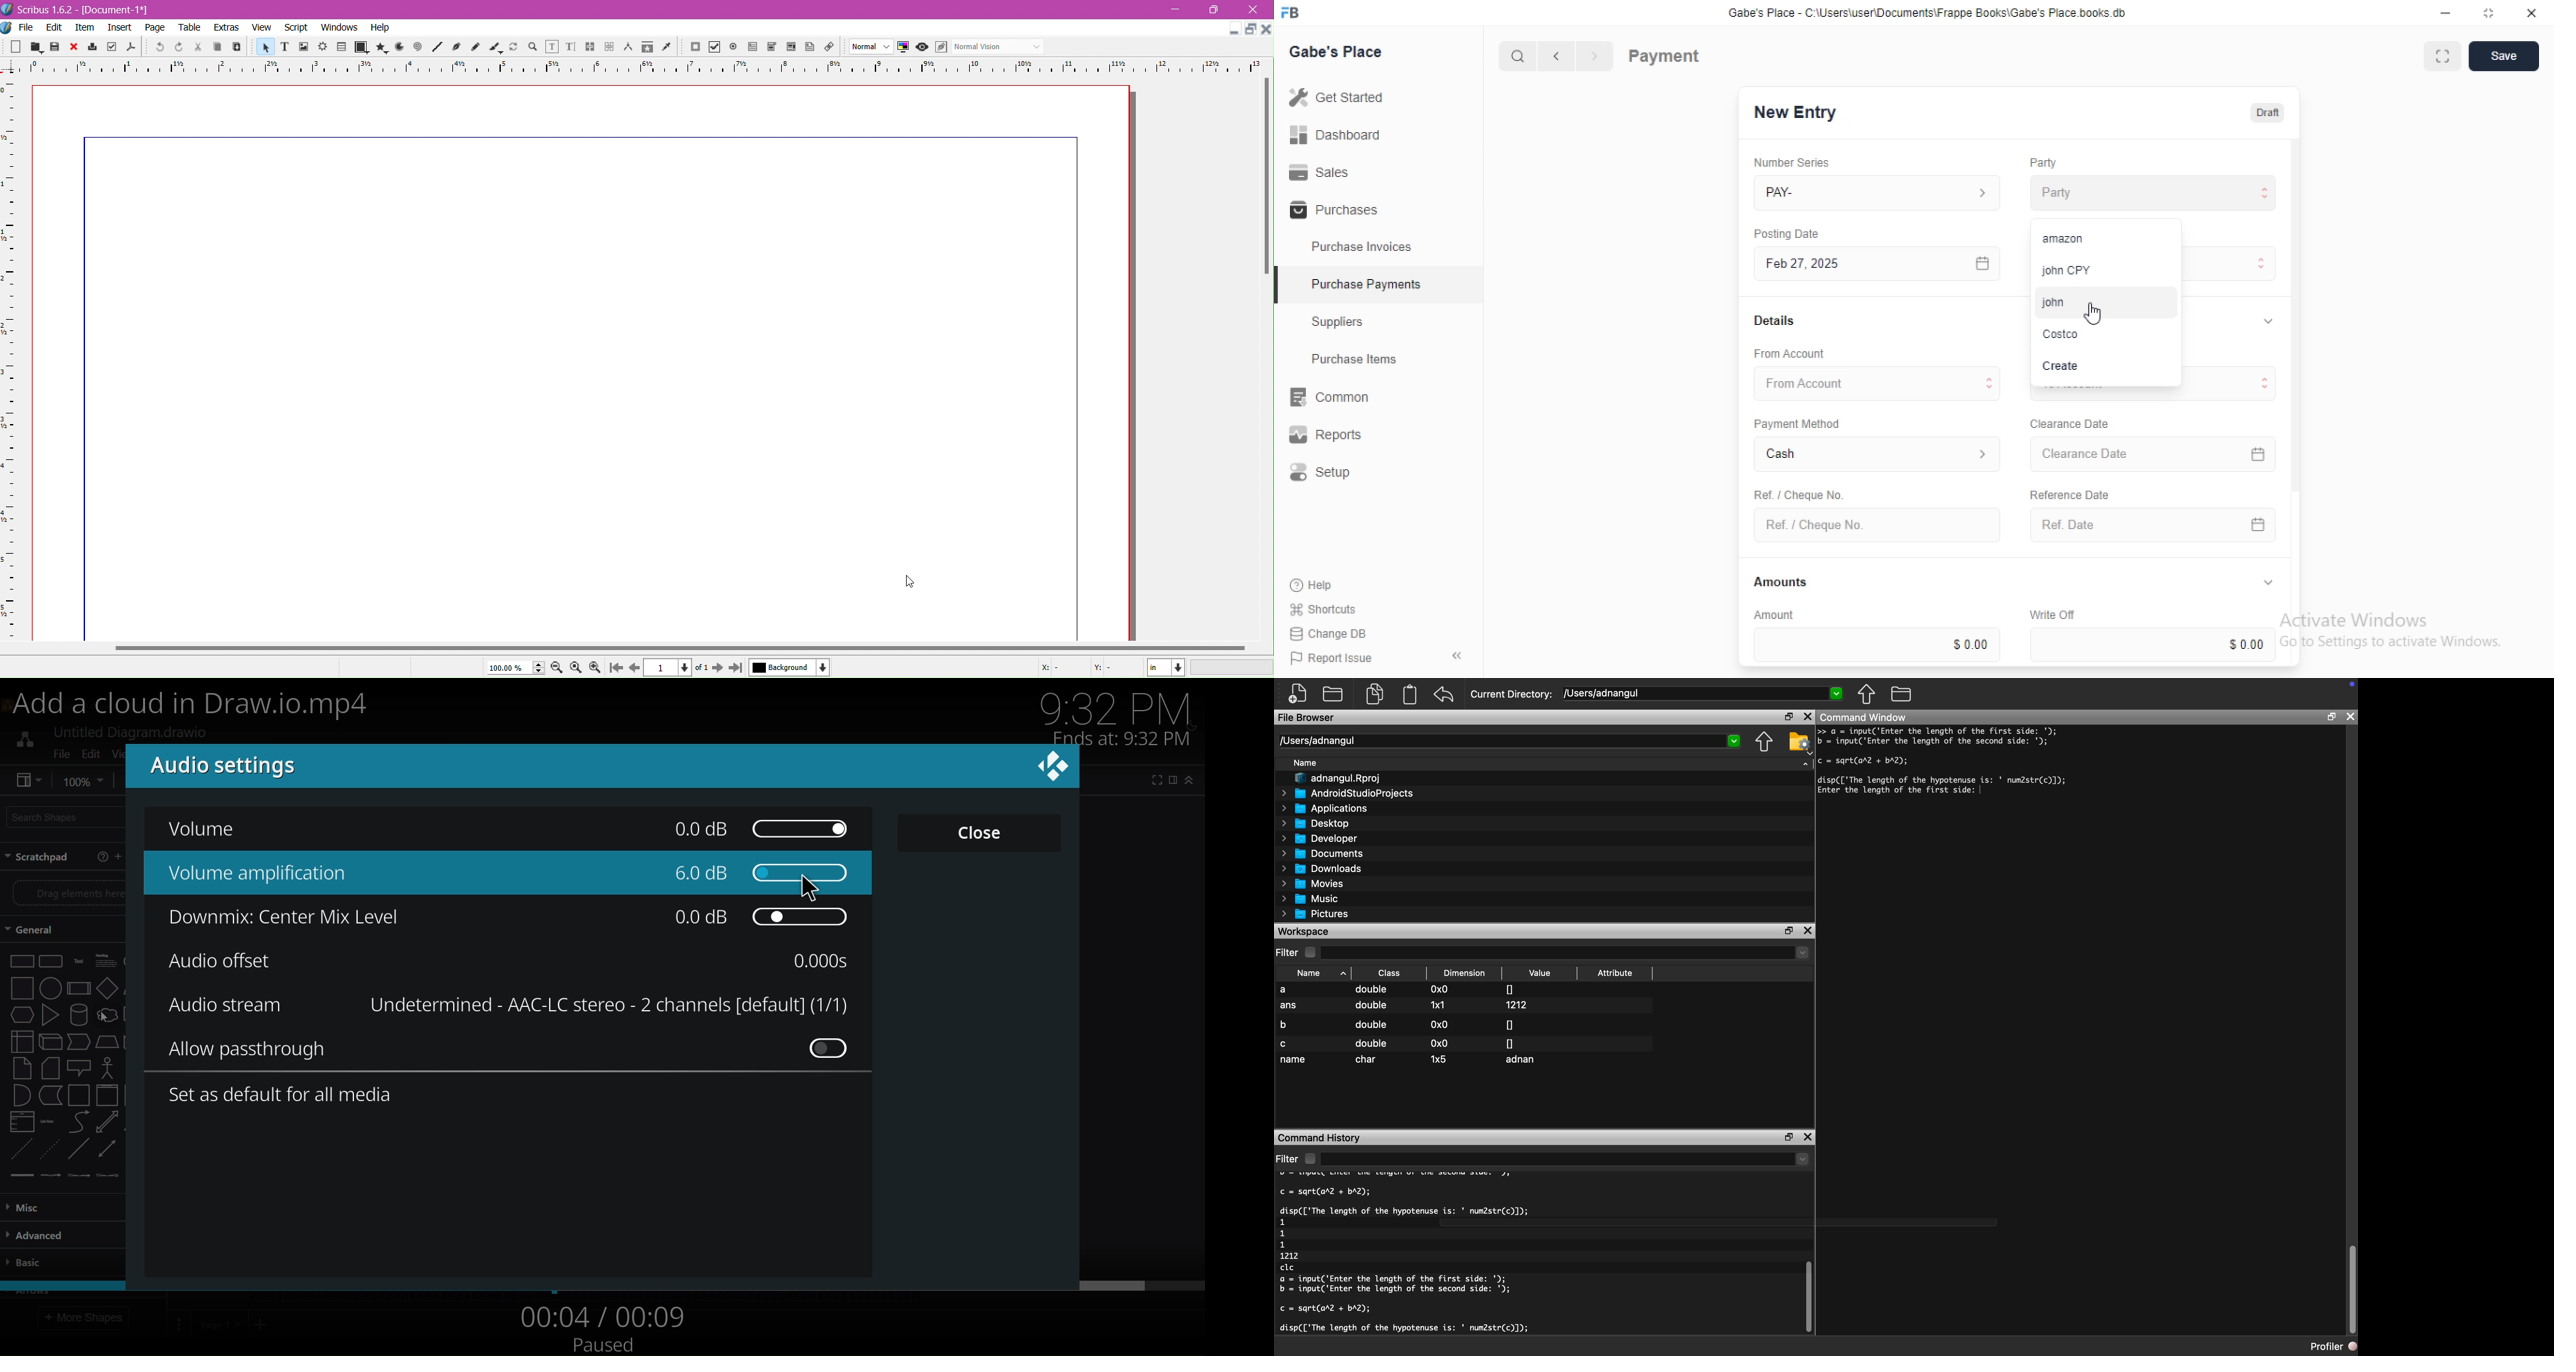  Describe the element at coordinates (502, 920) in the screenshot. I see `Downmix: Center Mix Level 00dB ` at that location.